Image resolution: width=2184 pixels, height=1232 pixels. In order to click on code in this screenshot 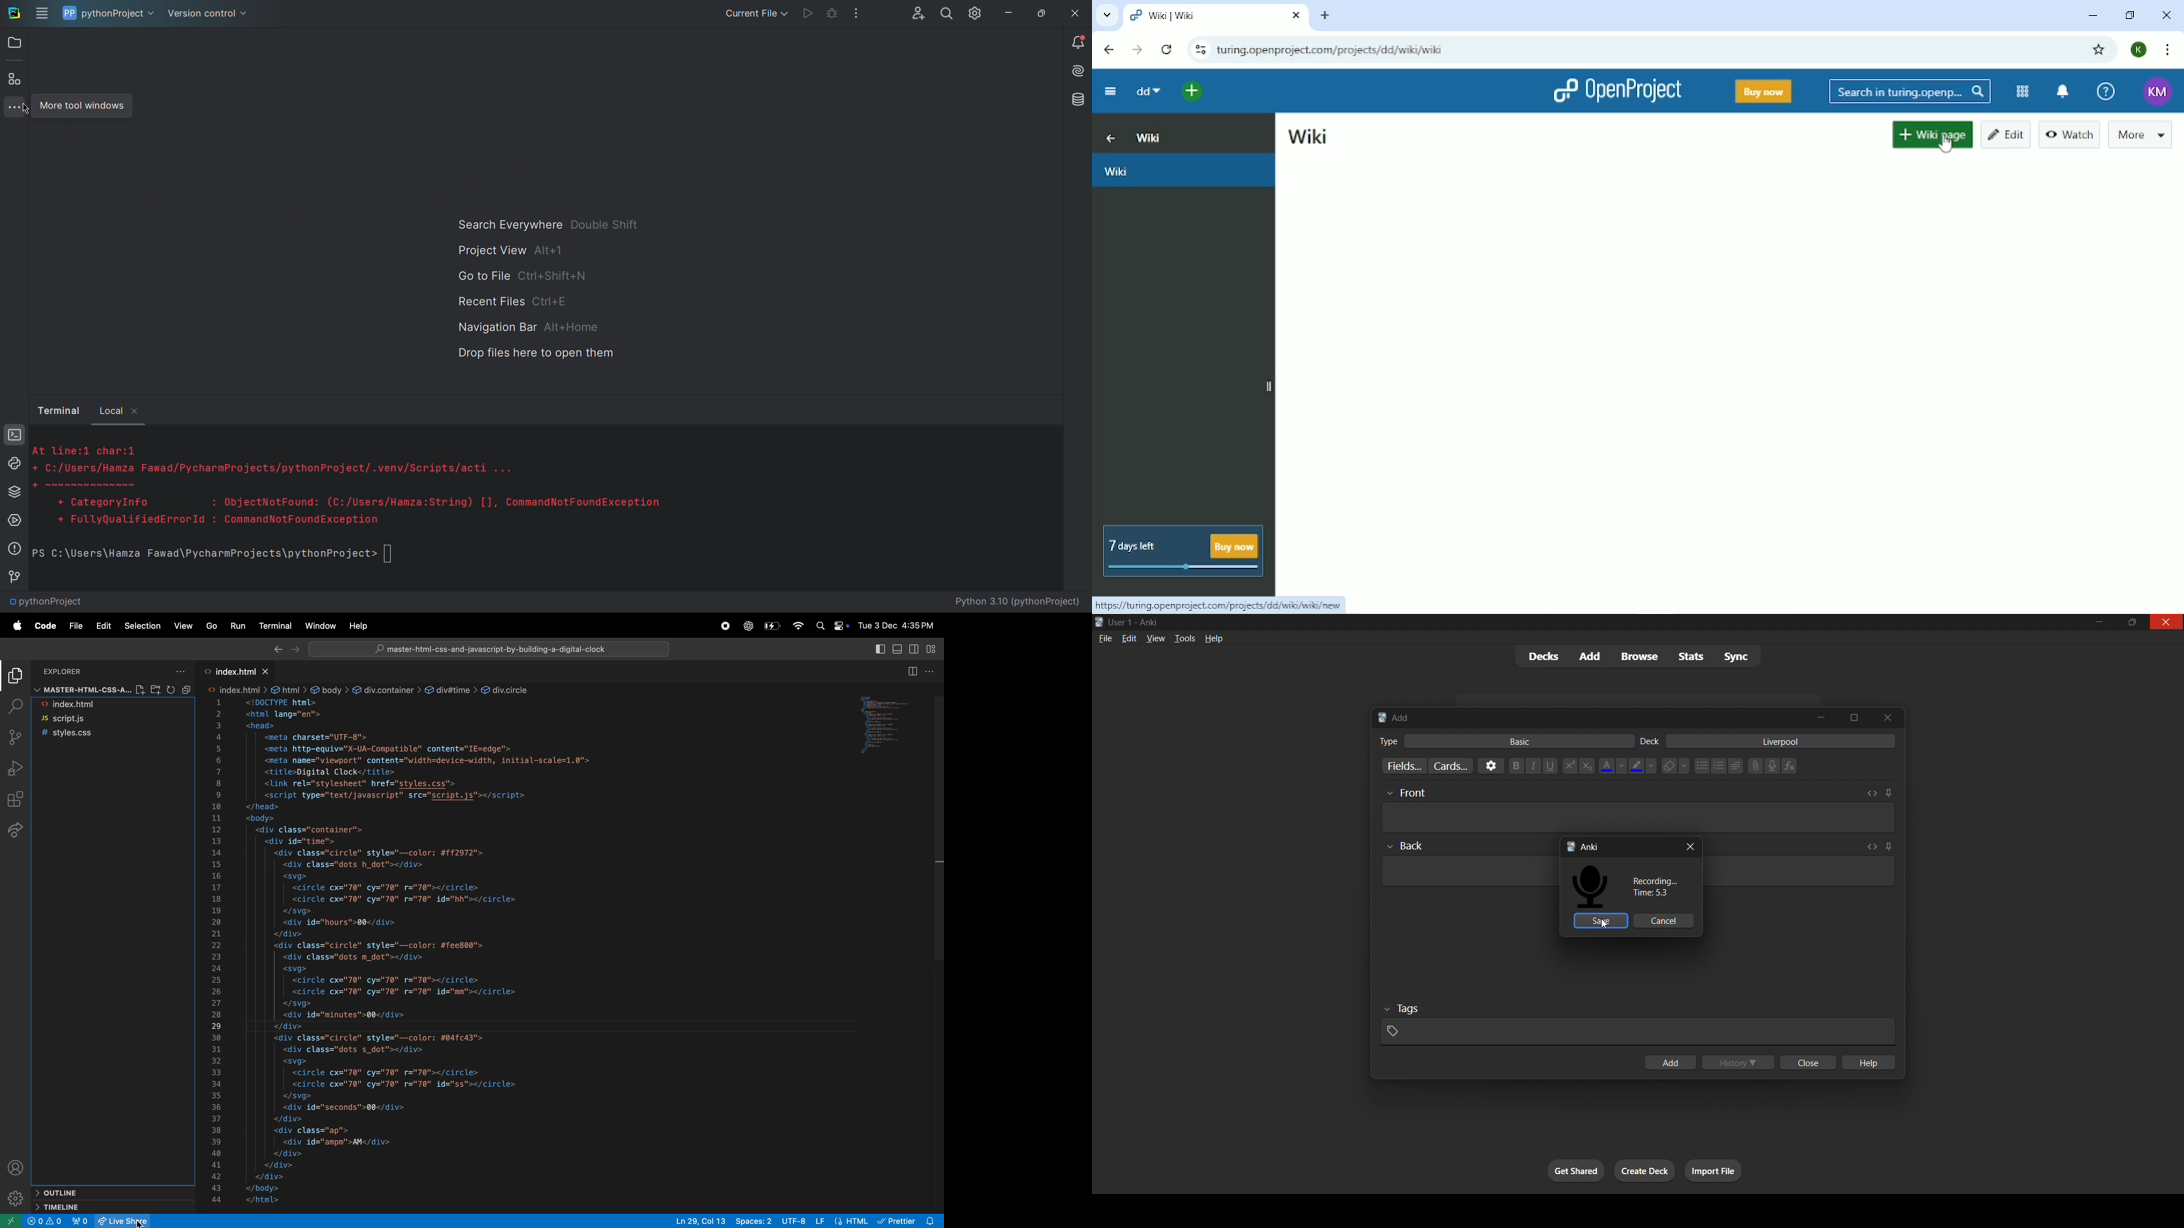, I will do `click(43, 625)`.